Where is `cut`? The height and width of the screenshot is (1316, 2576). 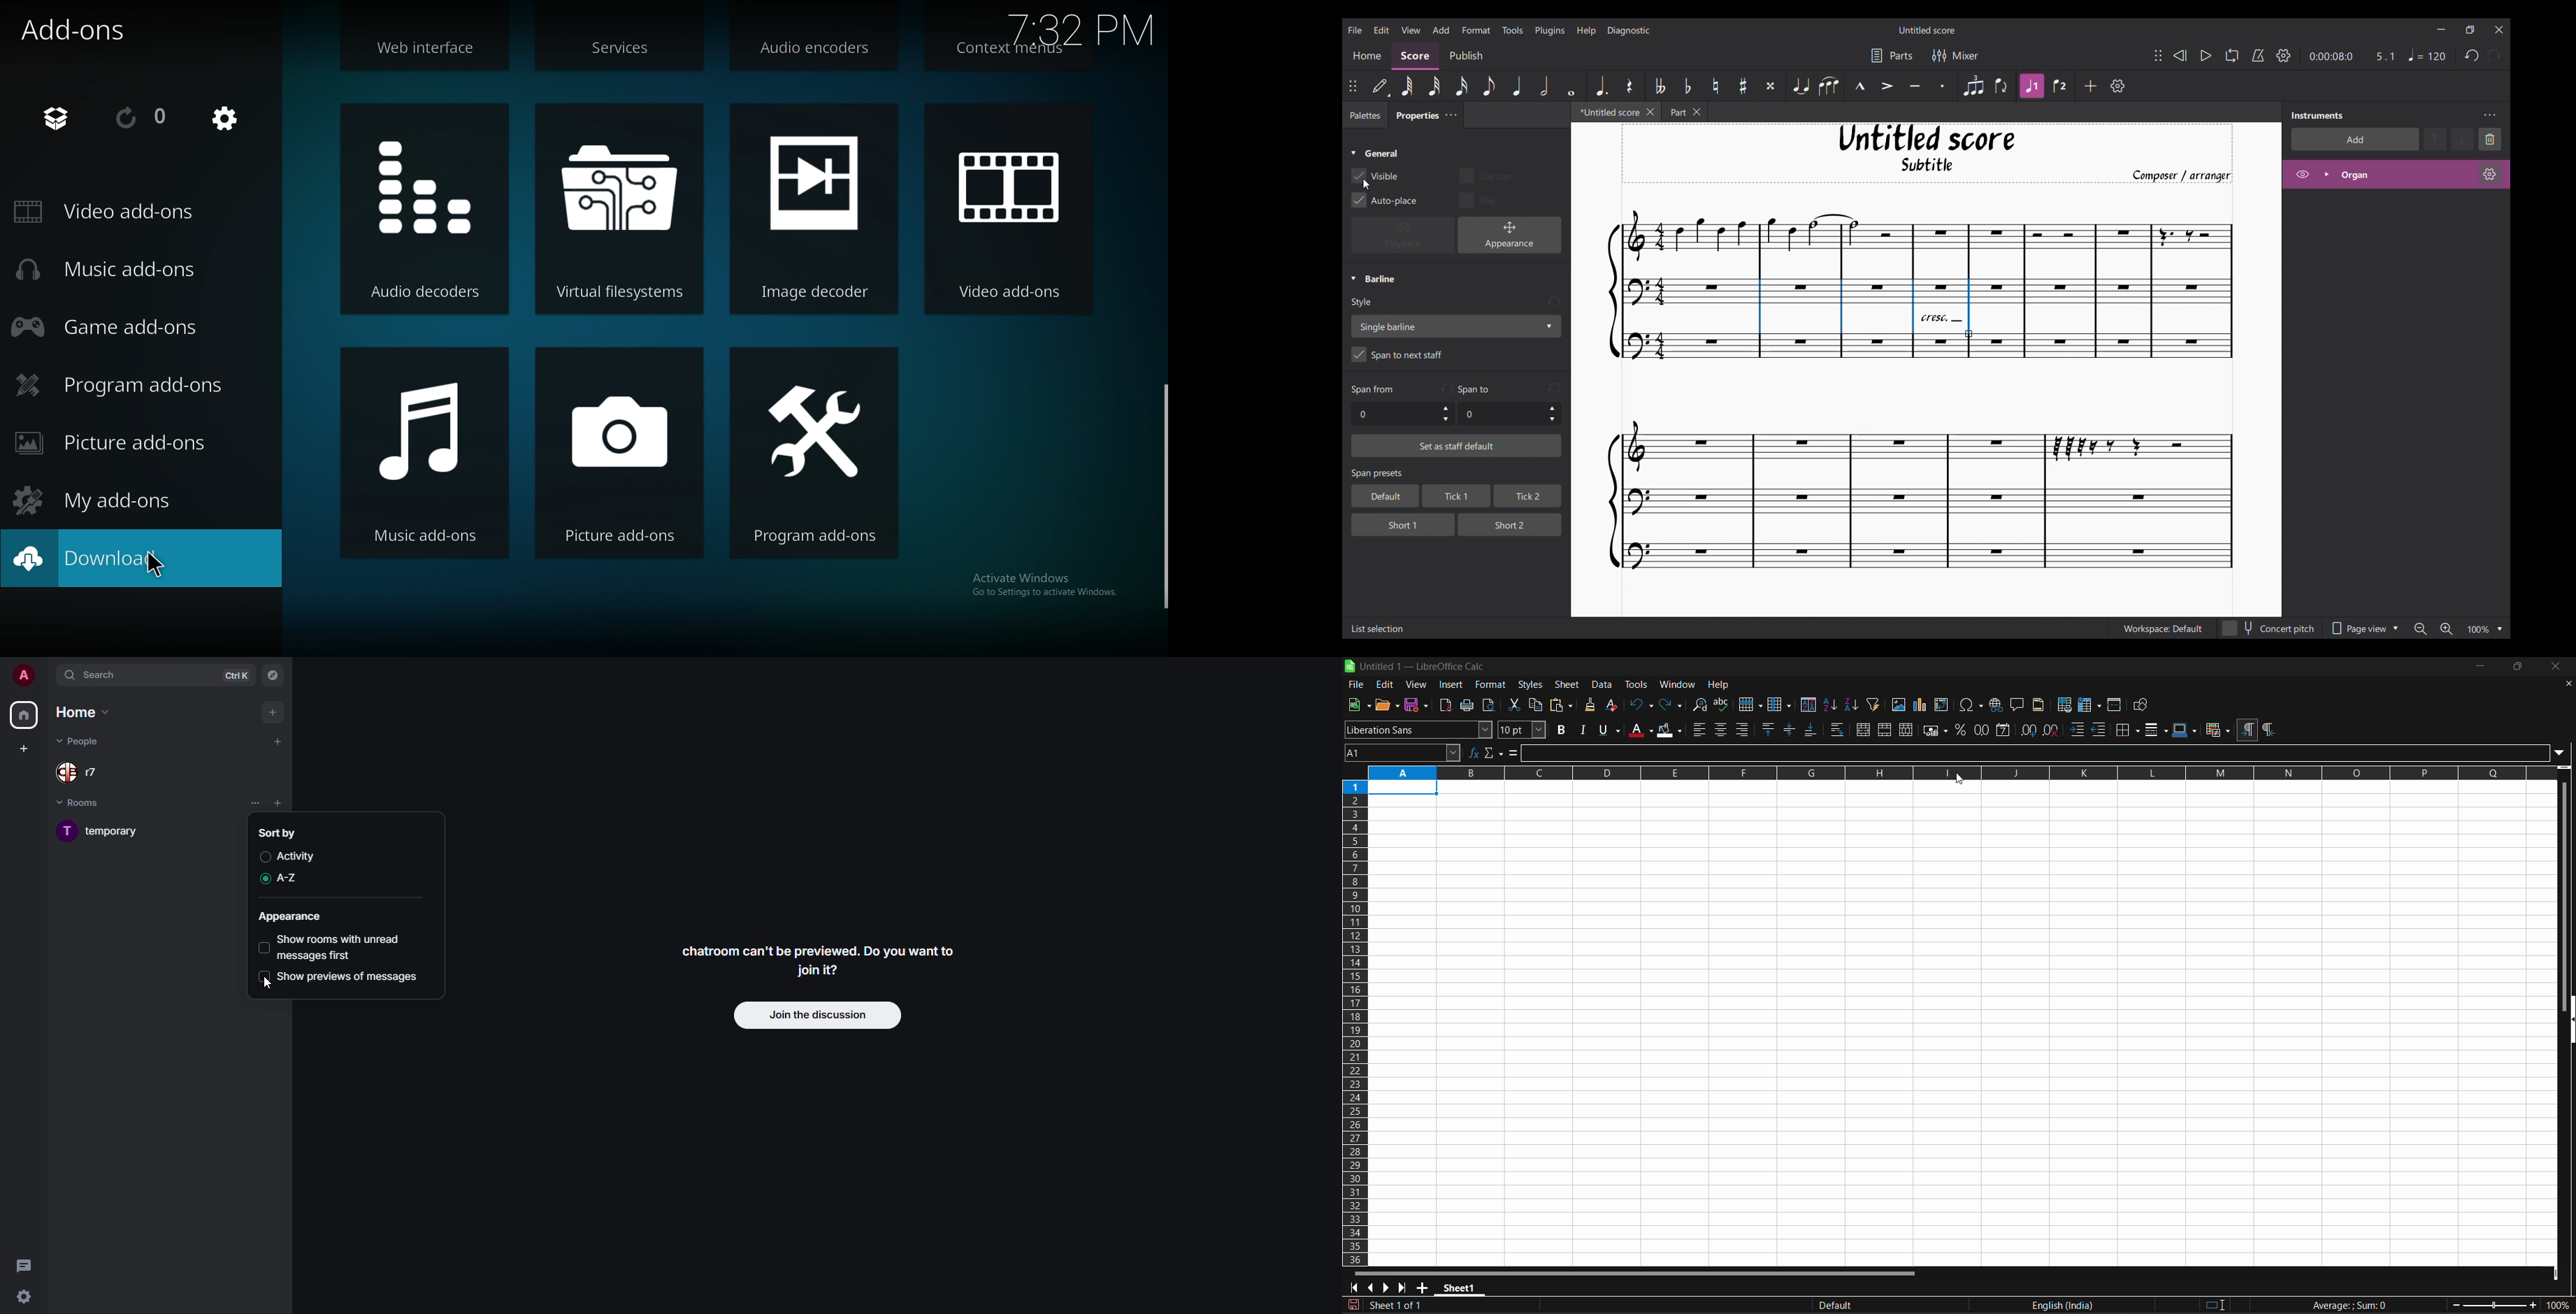
cut is located at coordinates (1514, 704).